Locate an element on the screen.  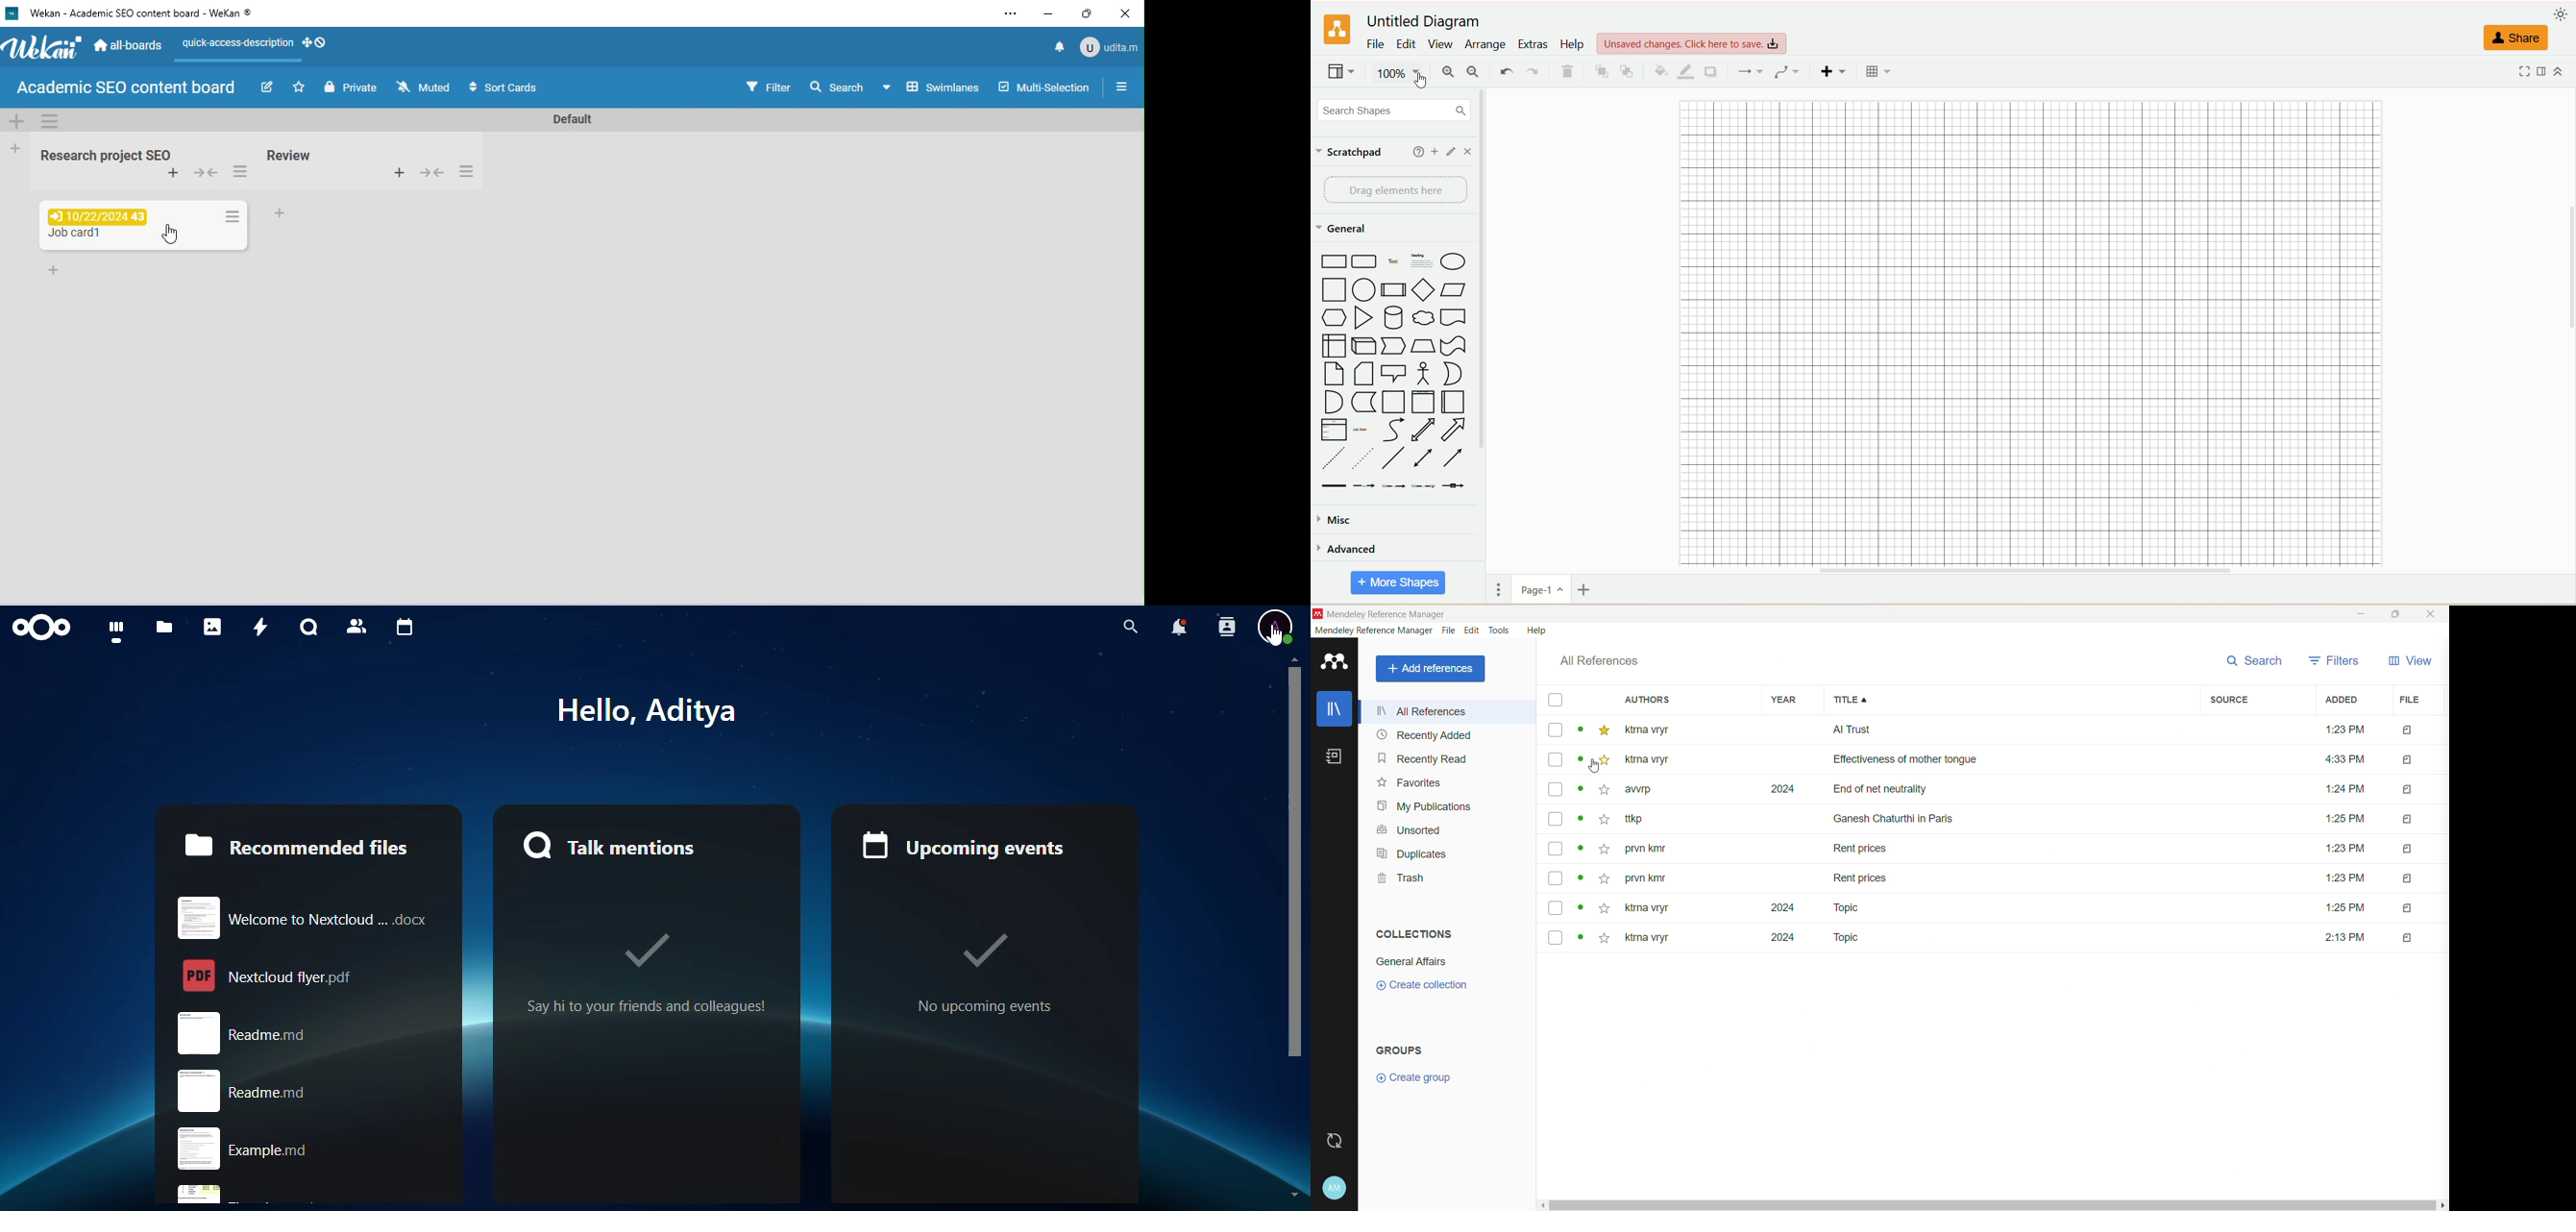
scroll bar is located at coordinates (1294, 867).